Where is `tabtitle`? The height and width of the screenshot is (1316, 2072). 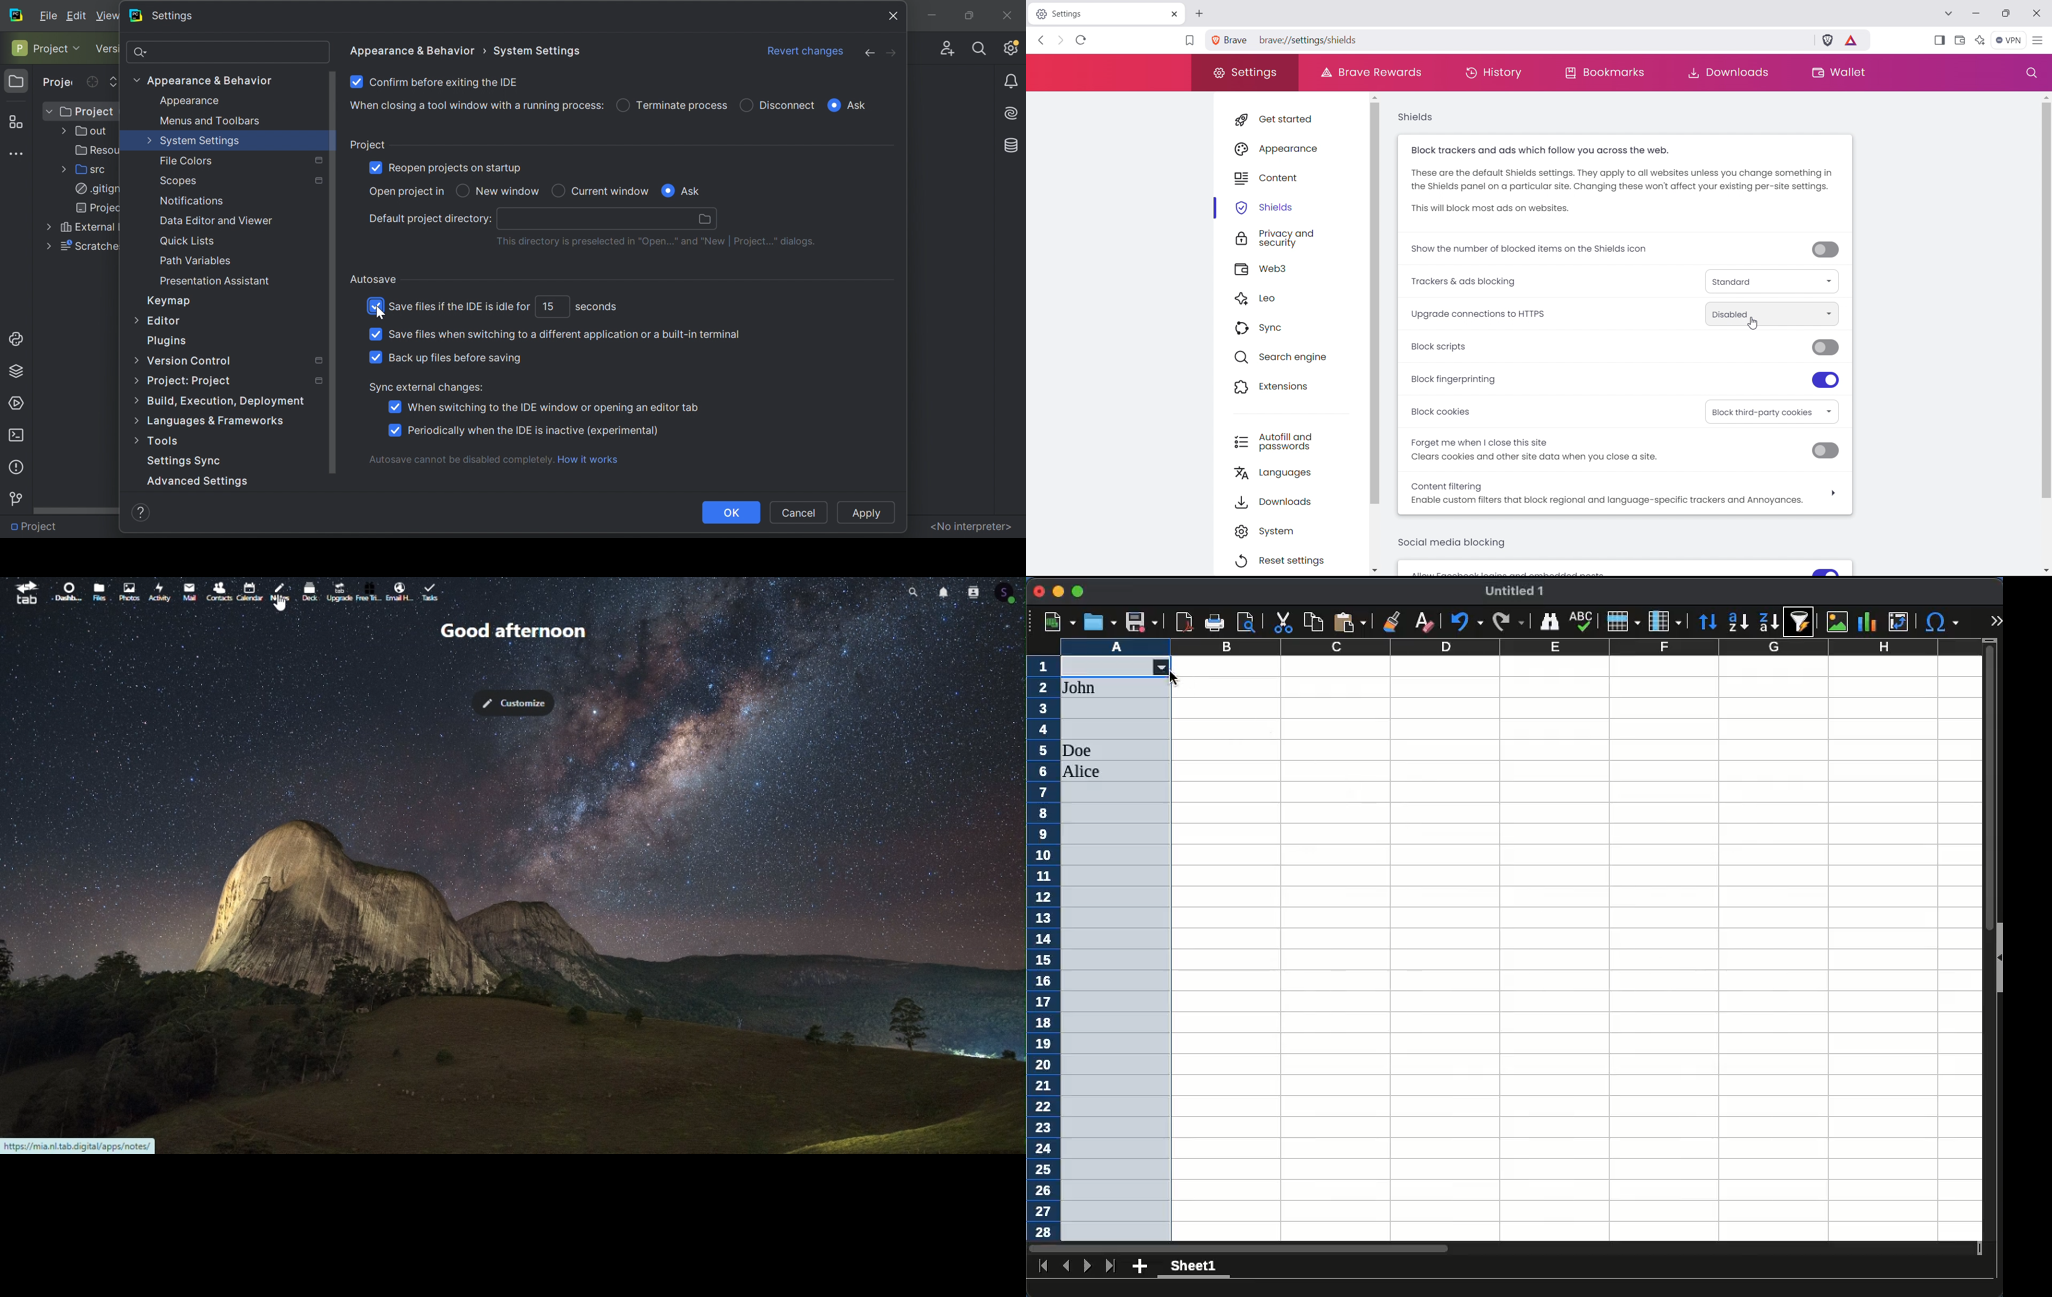
tabtitle is located at coordinates (1097, 13).